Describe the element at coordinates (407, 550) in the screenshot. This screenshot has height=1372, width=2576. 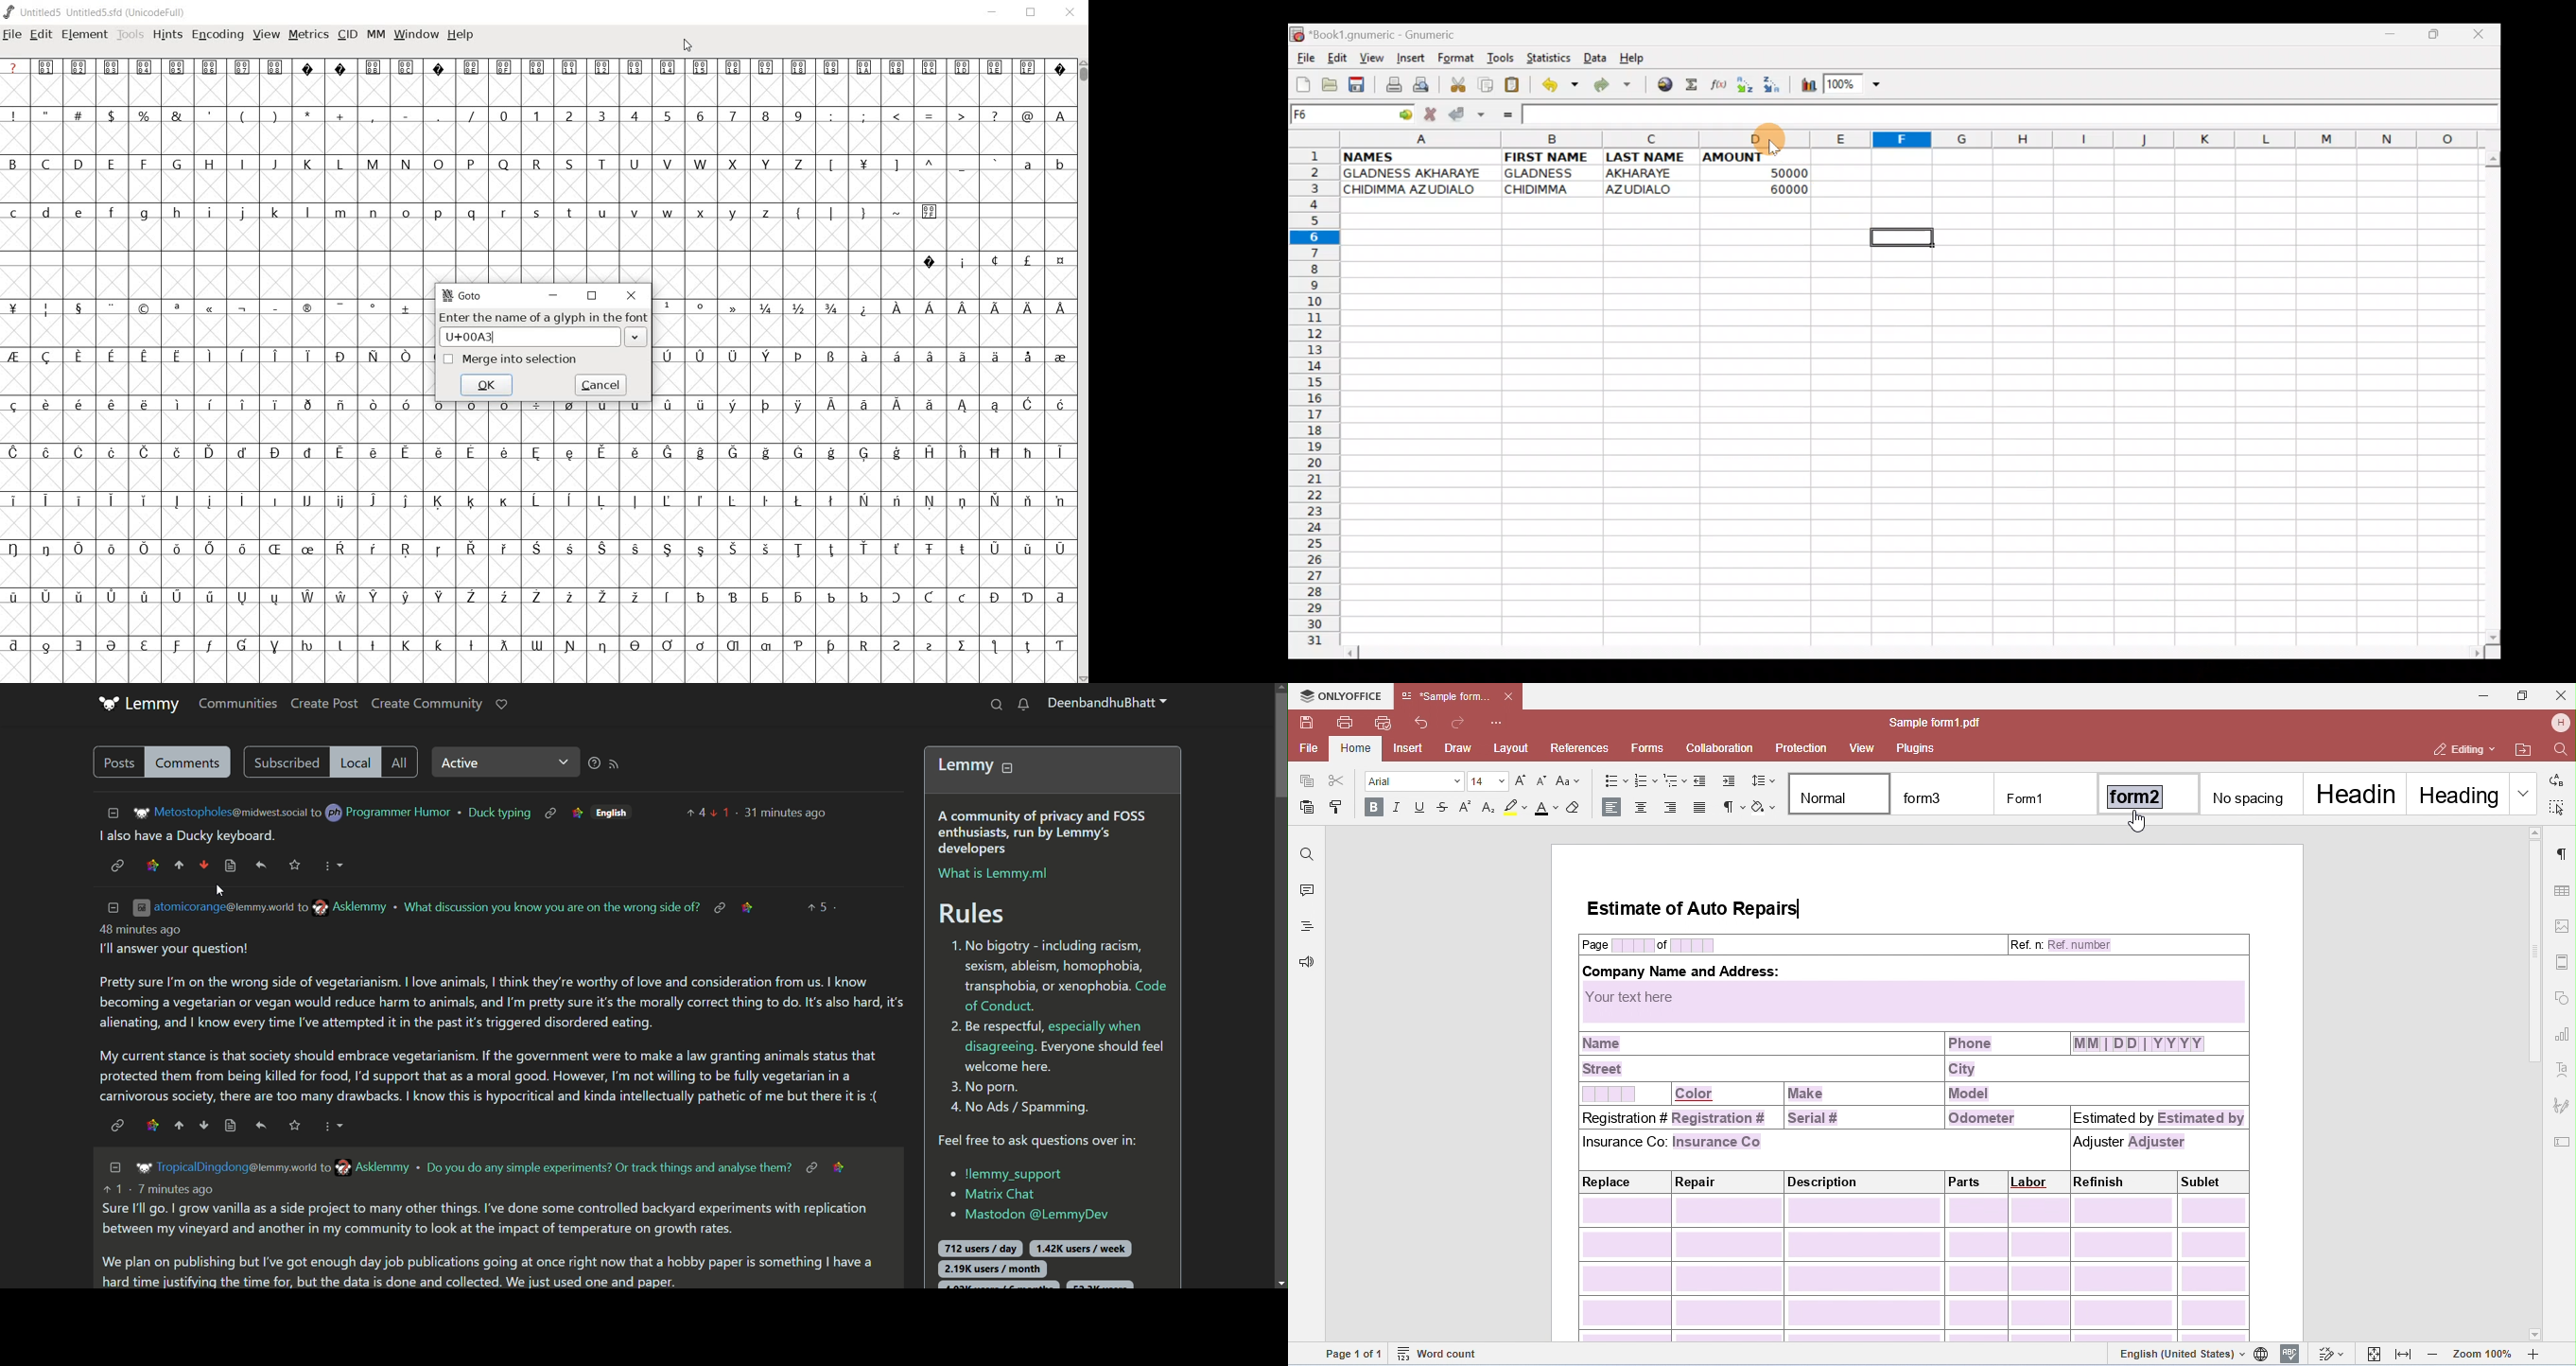
I see `Symbol` at that location.